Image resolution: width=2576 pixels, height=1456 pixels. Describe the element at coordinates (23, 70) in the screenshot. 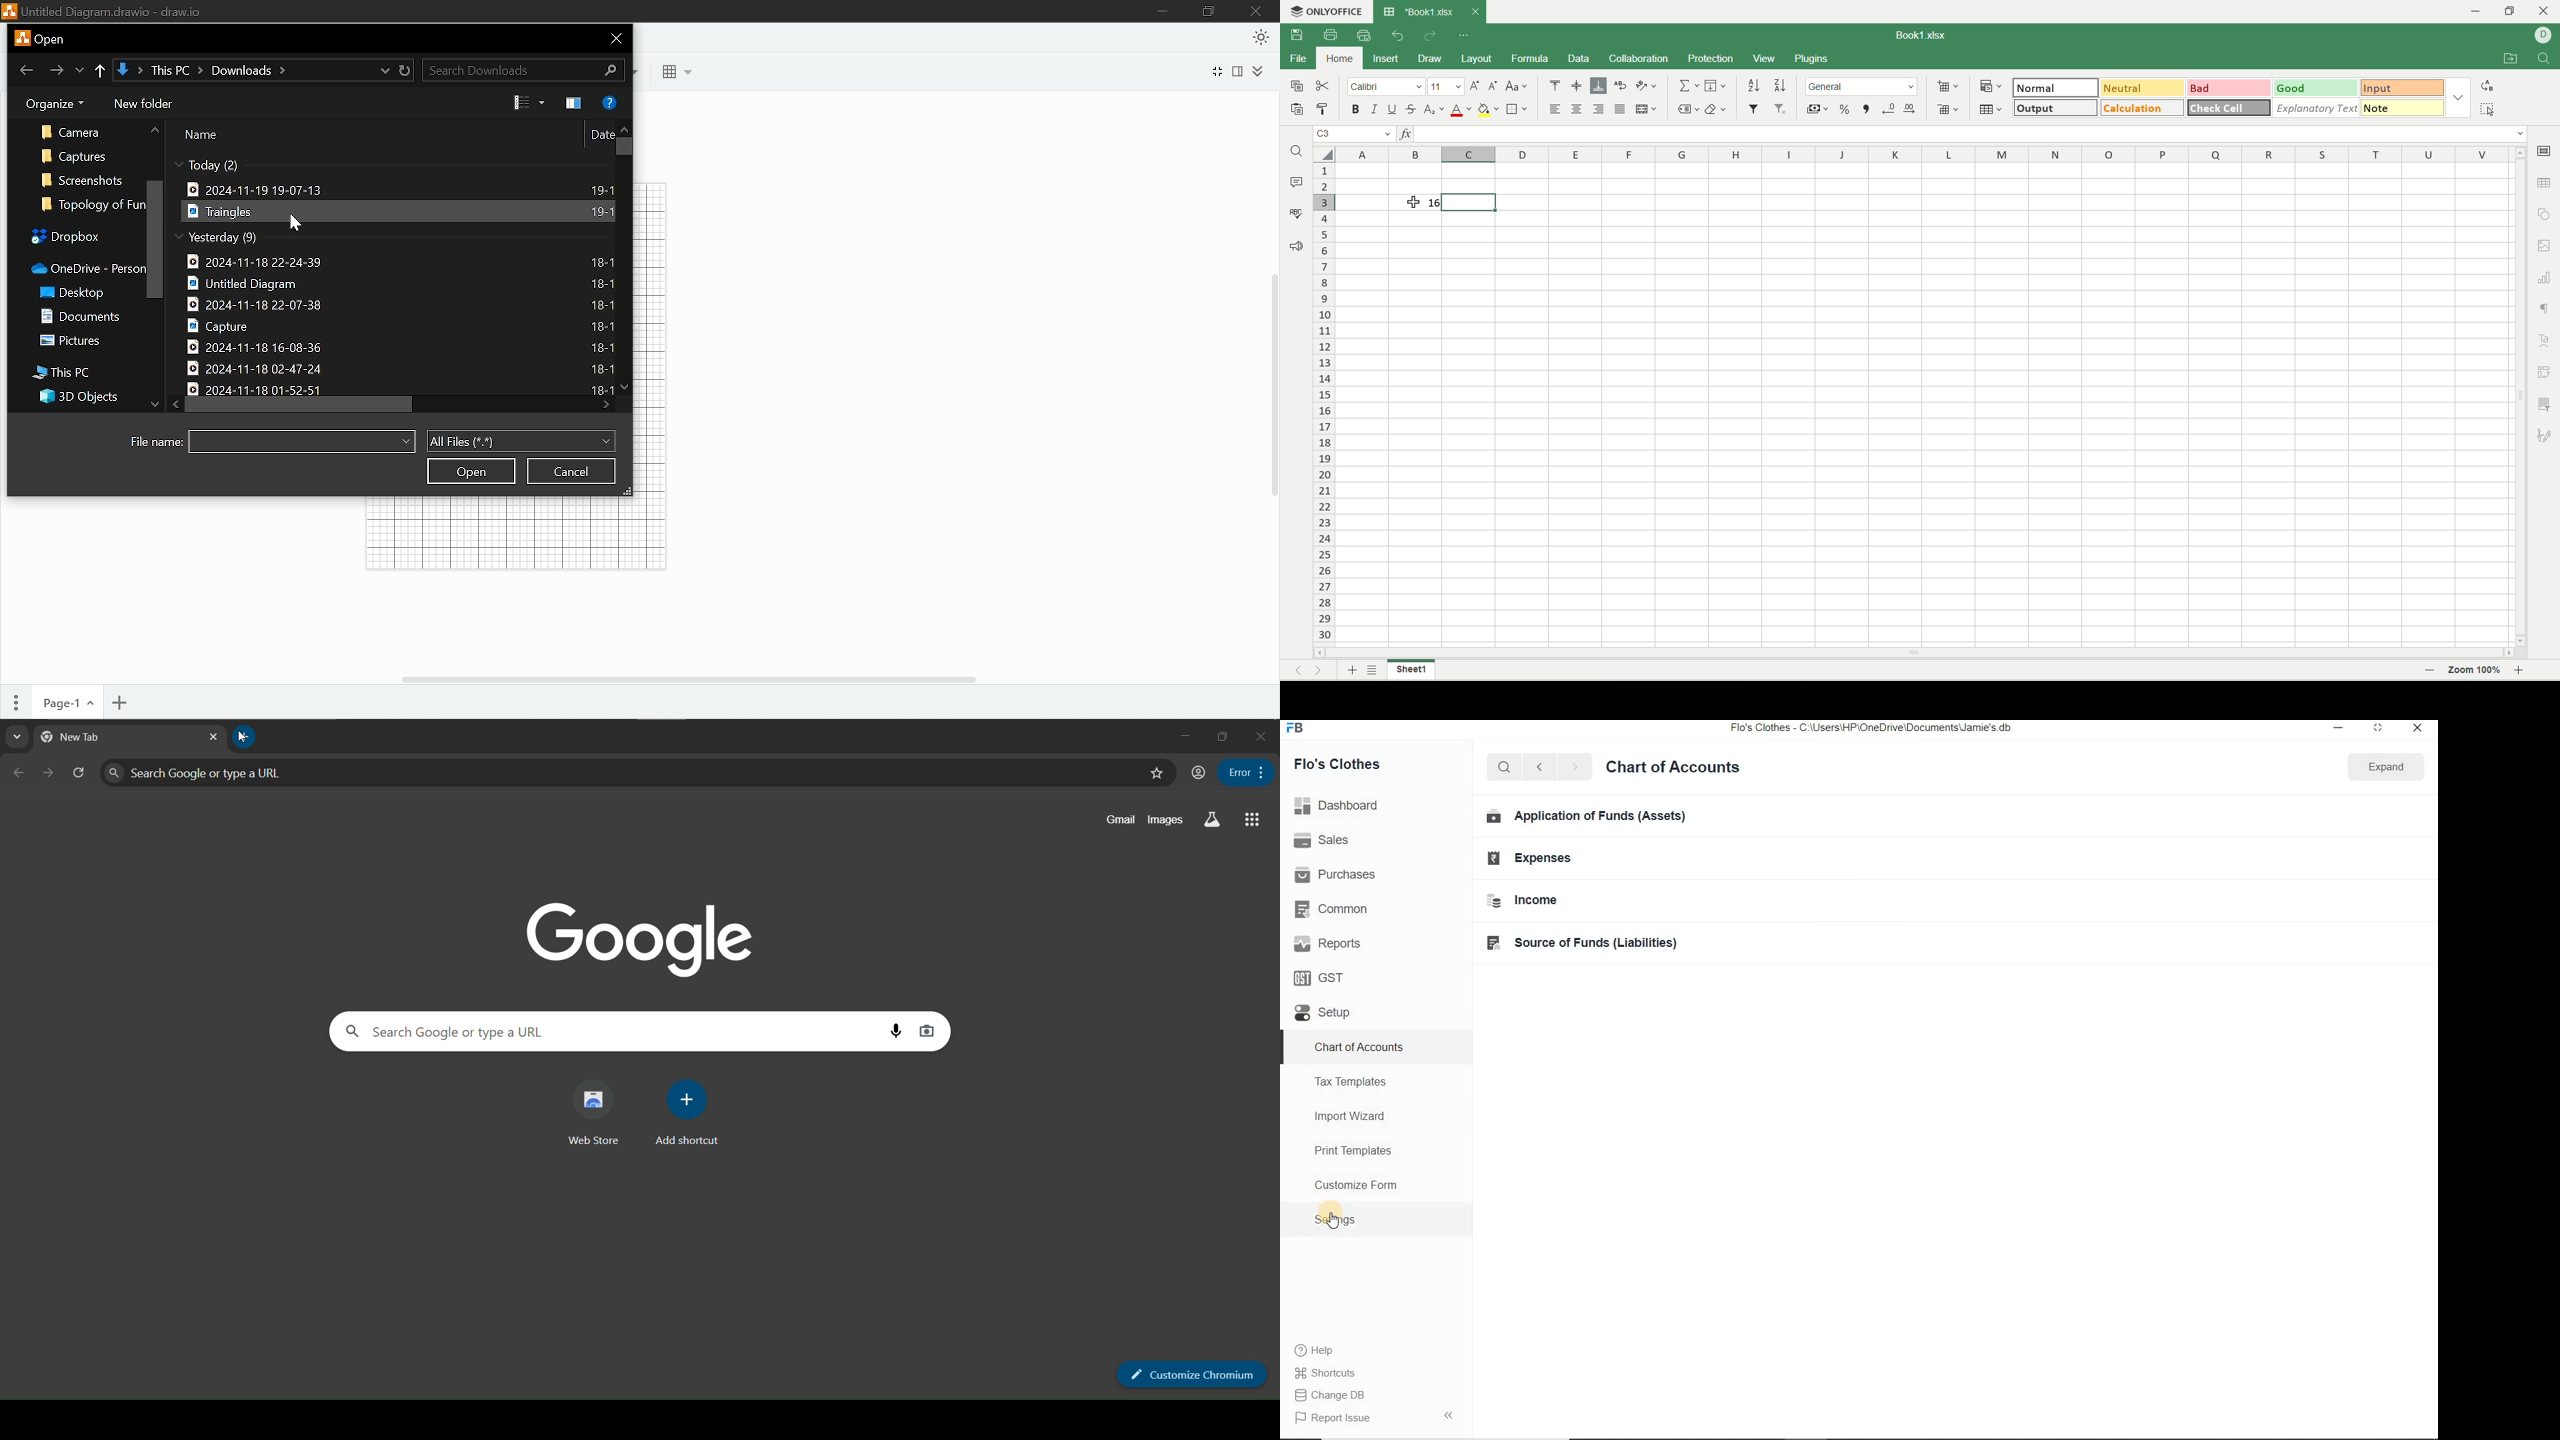

I see `back` at that location.